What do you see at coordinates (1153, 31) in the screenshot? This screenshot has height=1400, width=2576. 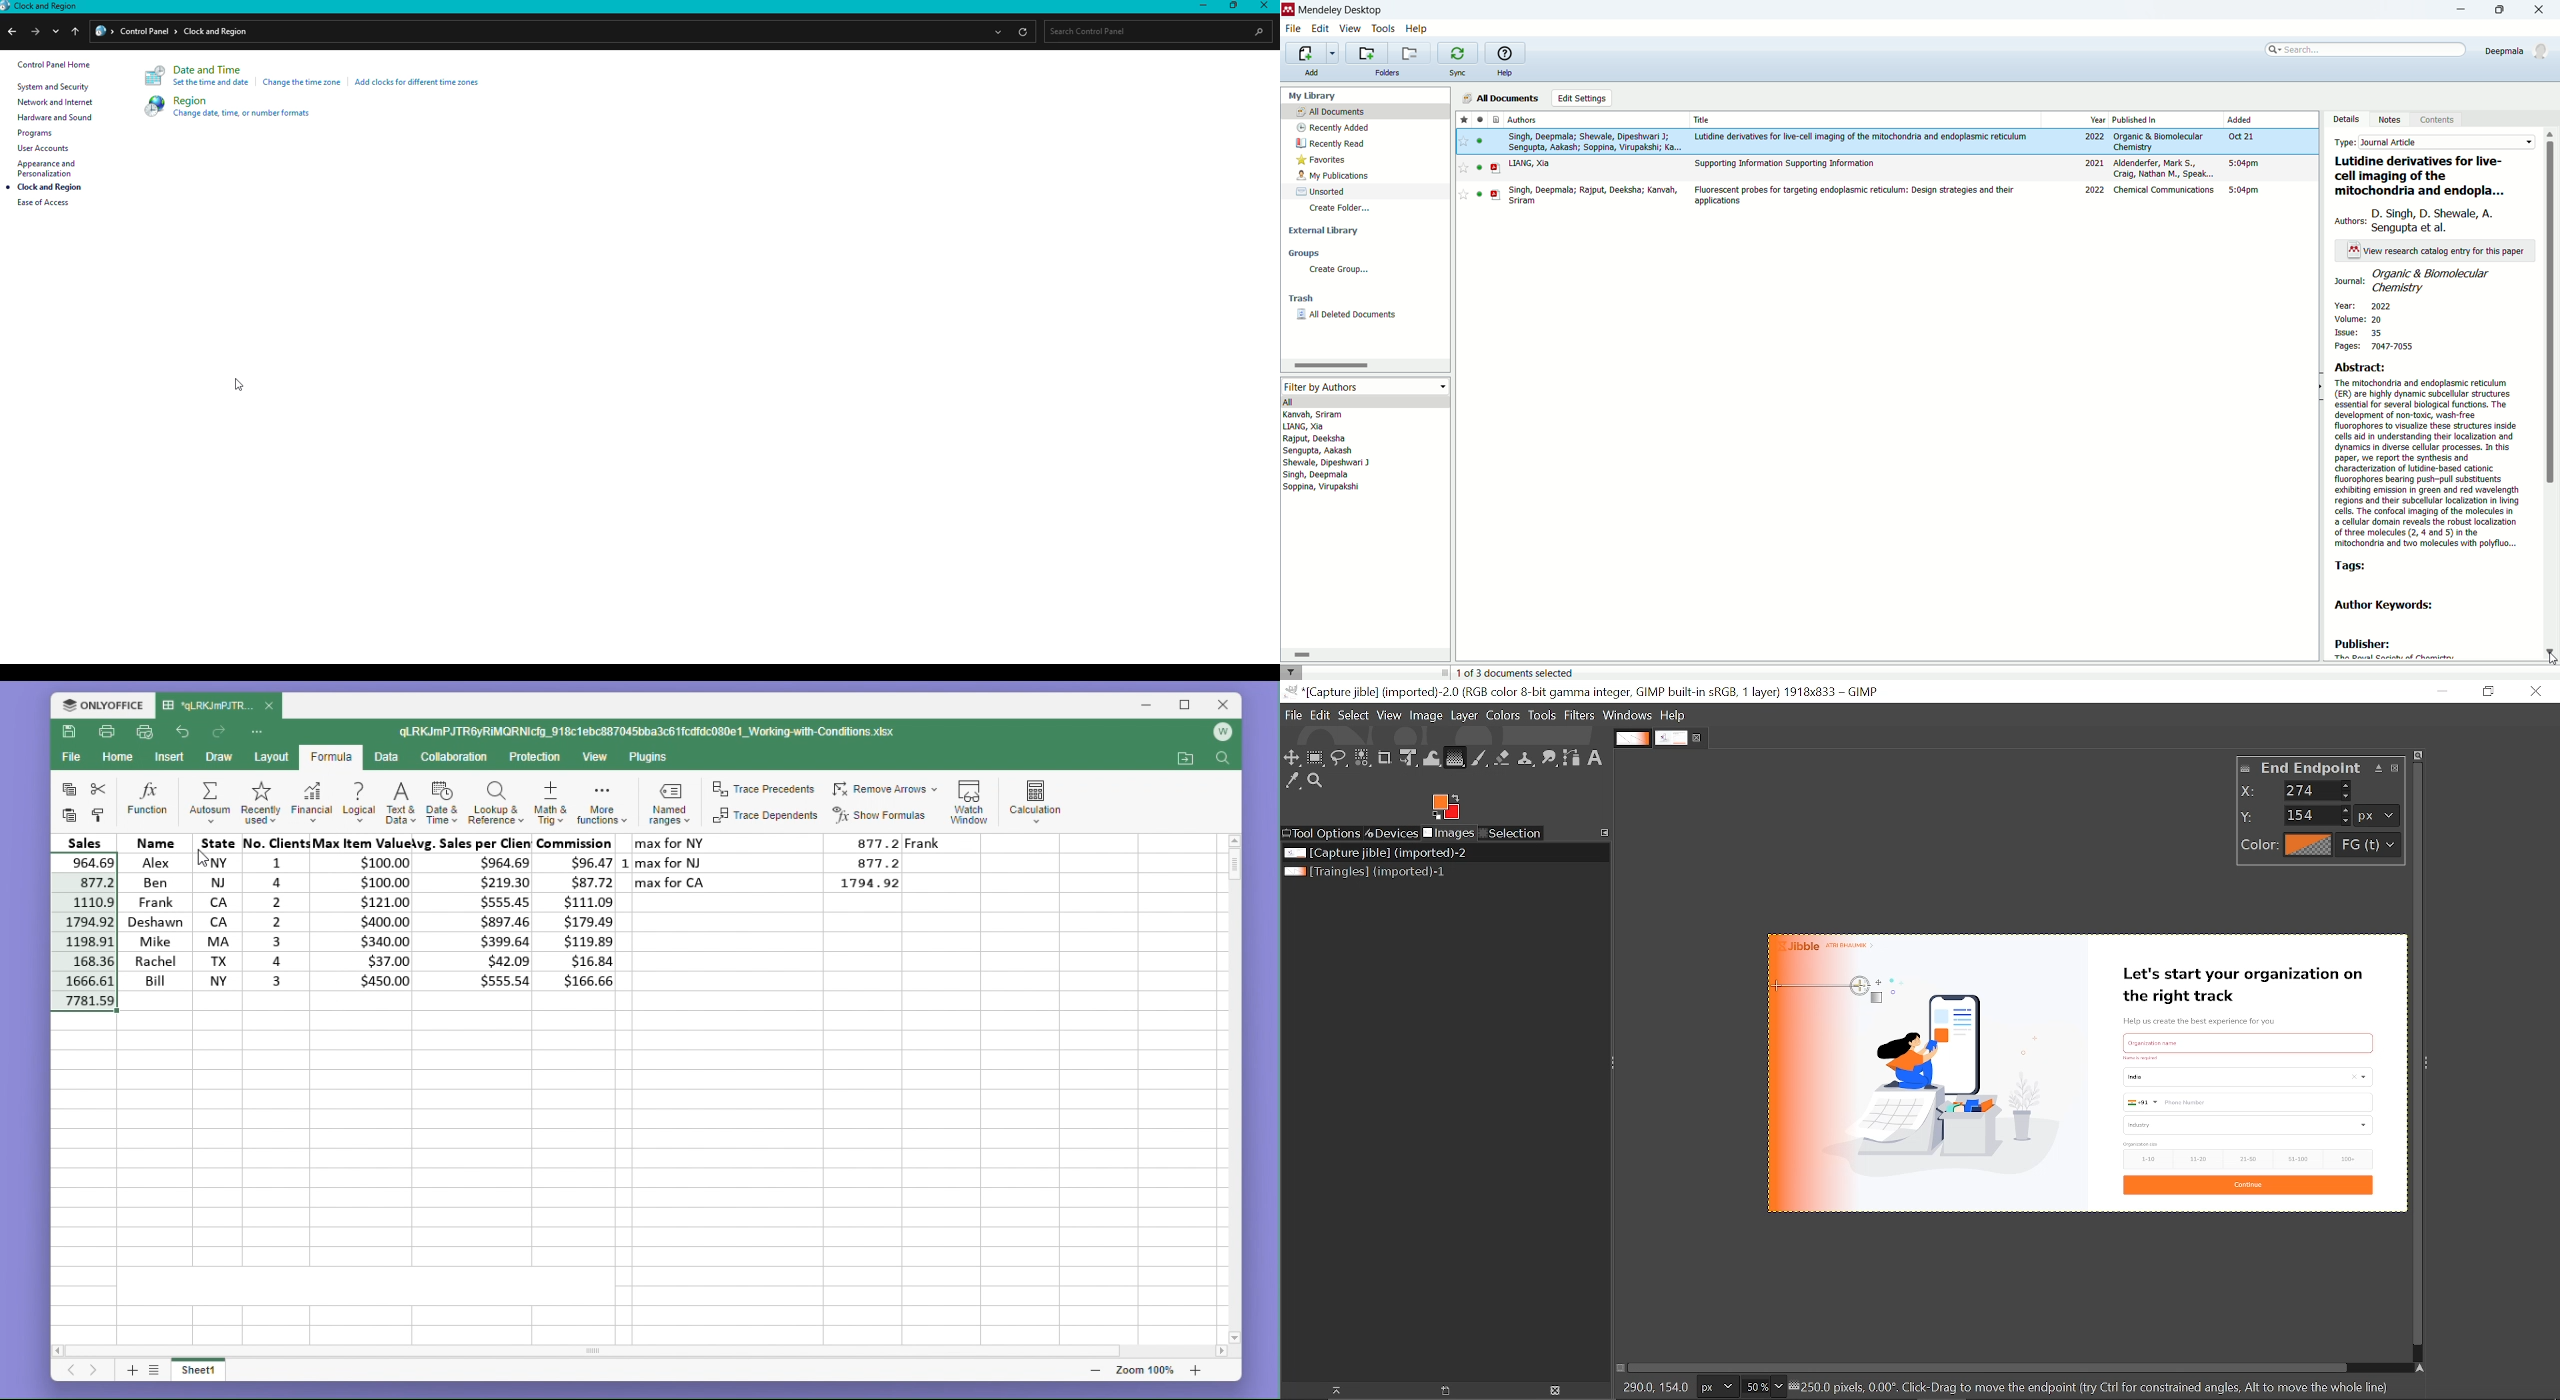 I see `Search bar` at bounding box center [1153, 31].